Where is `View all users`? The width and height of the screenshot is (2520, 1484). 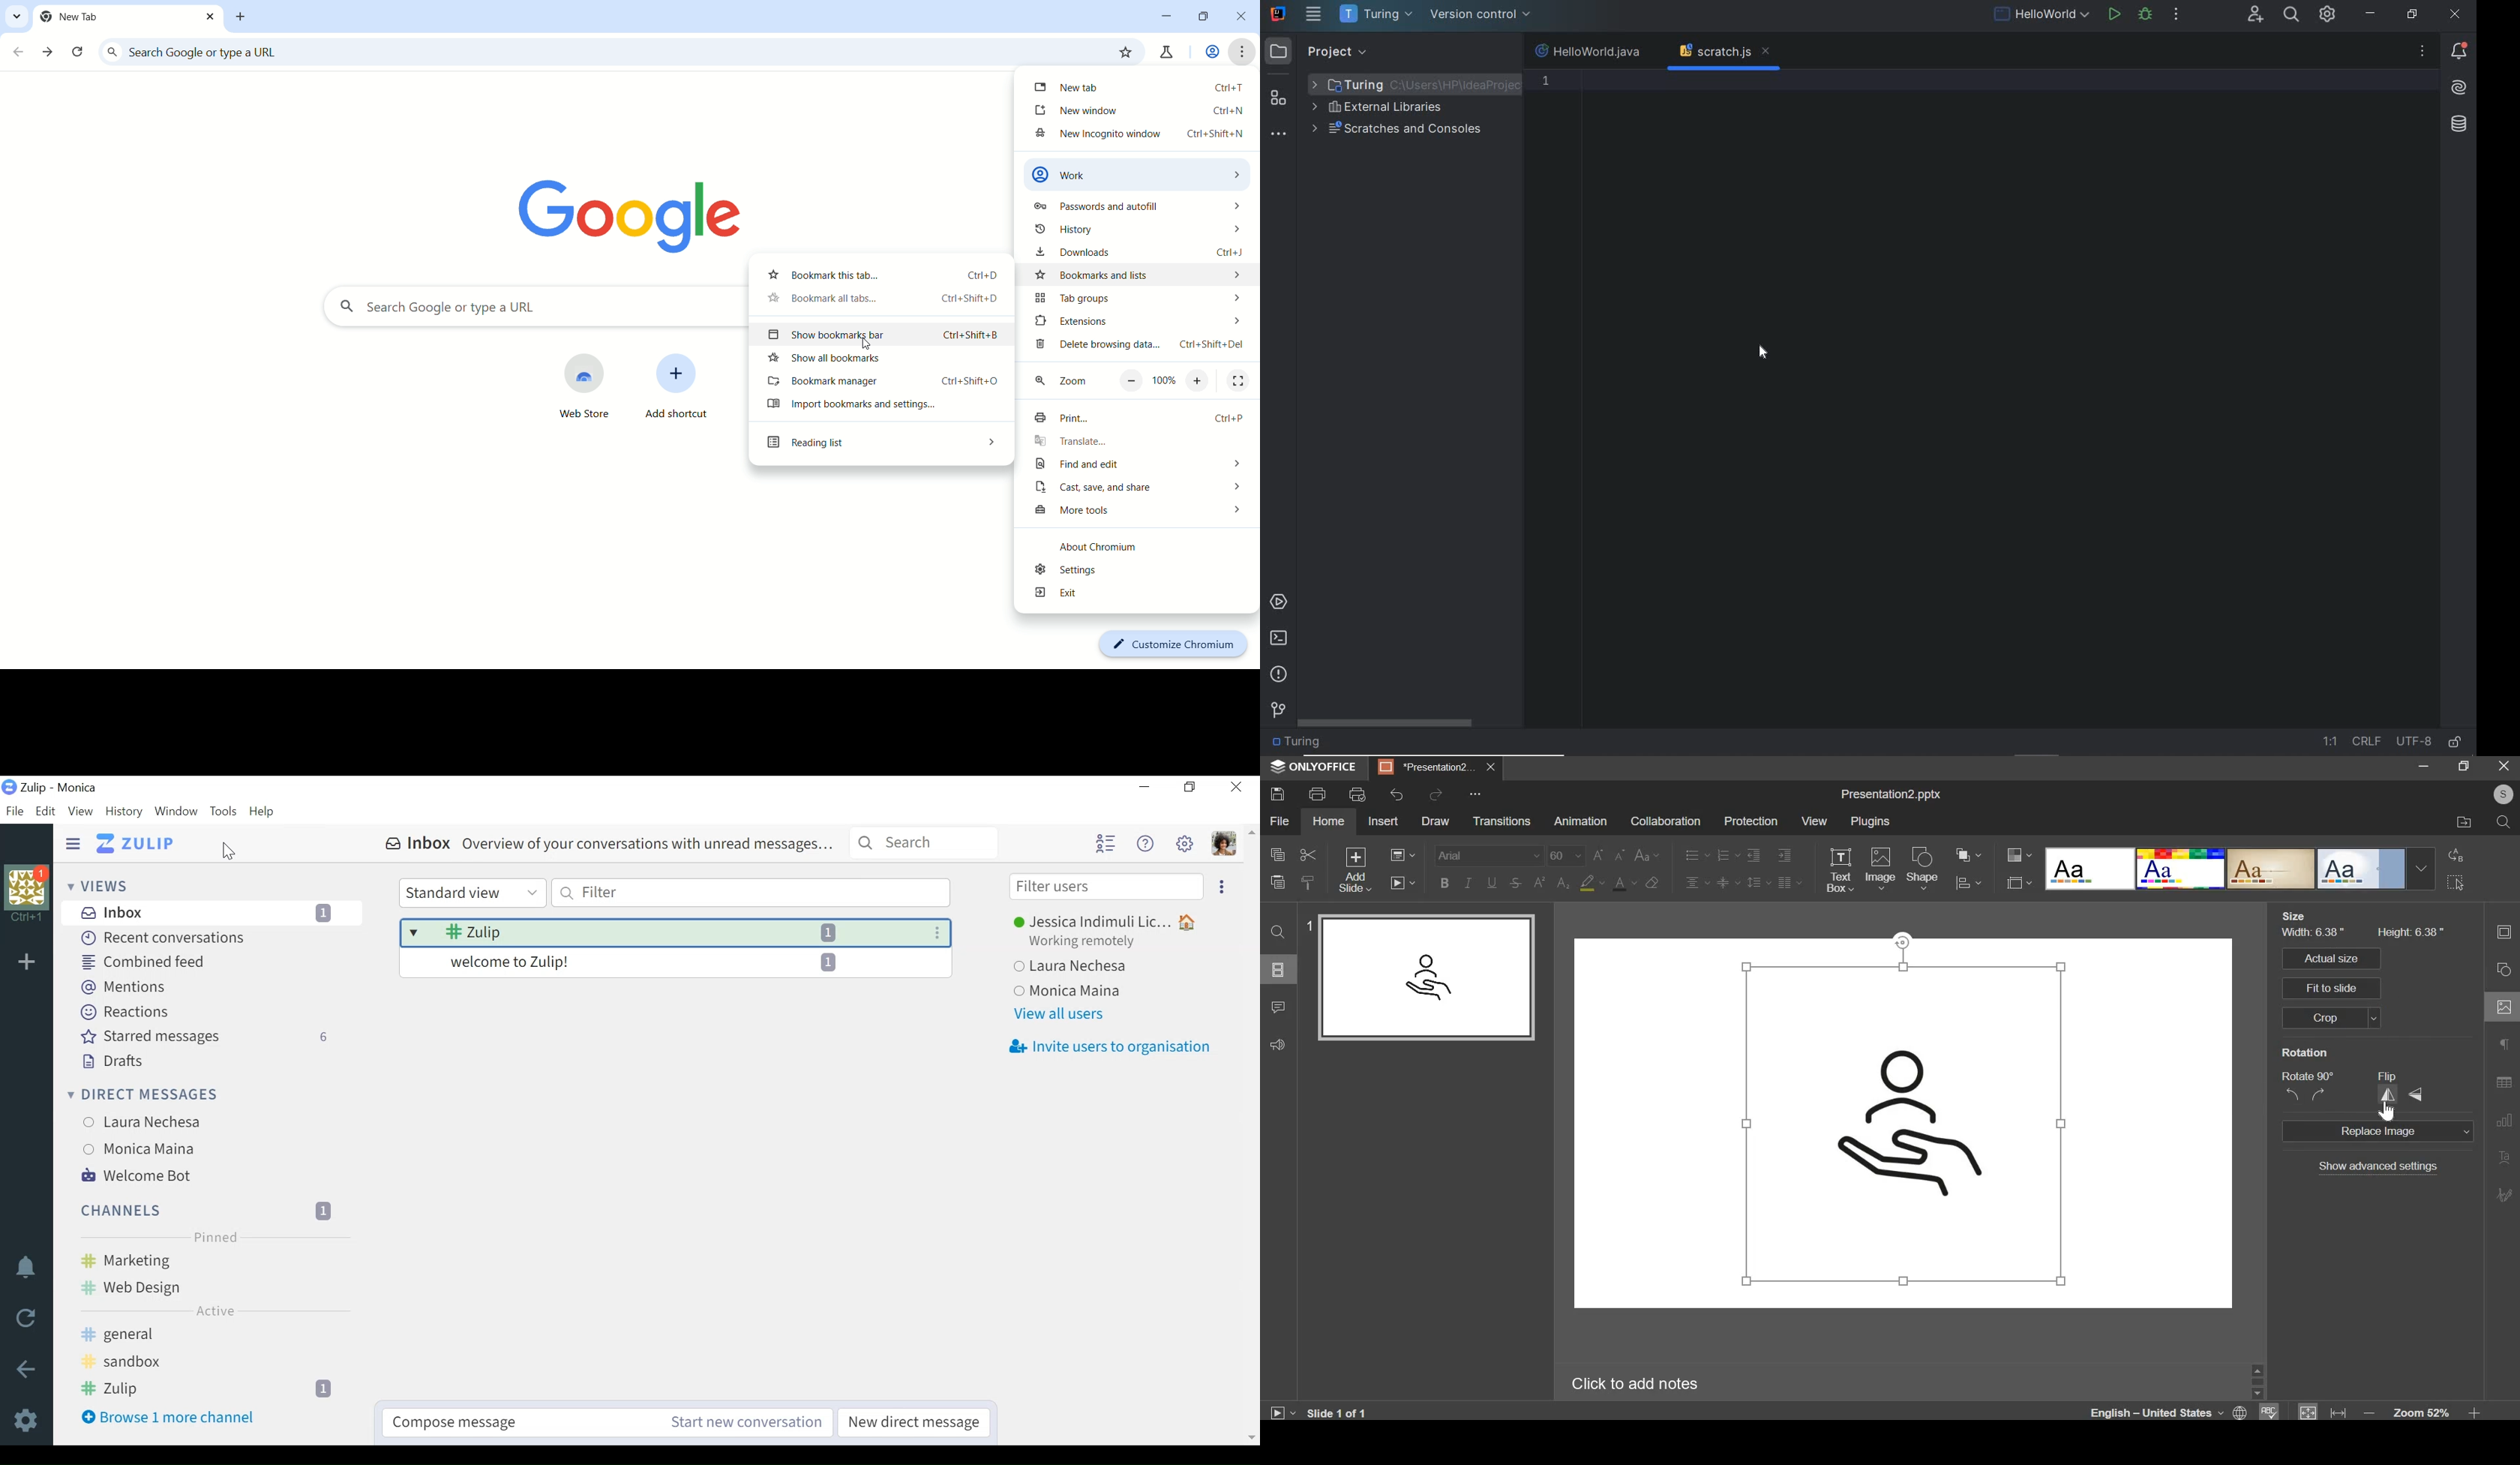 View all users is located at coordinates (1058, 1016).